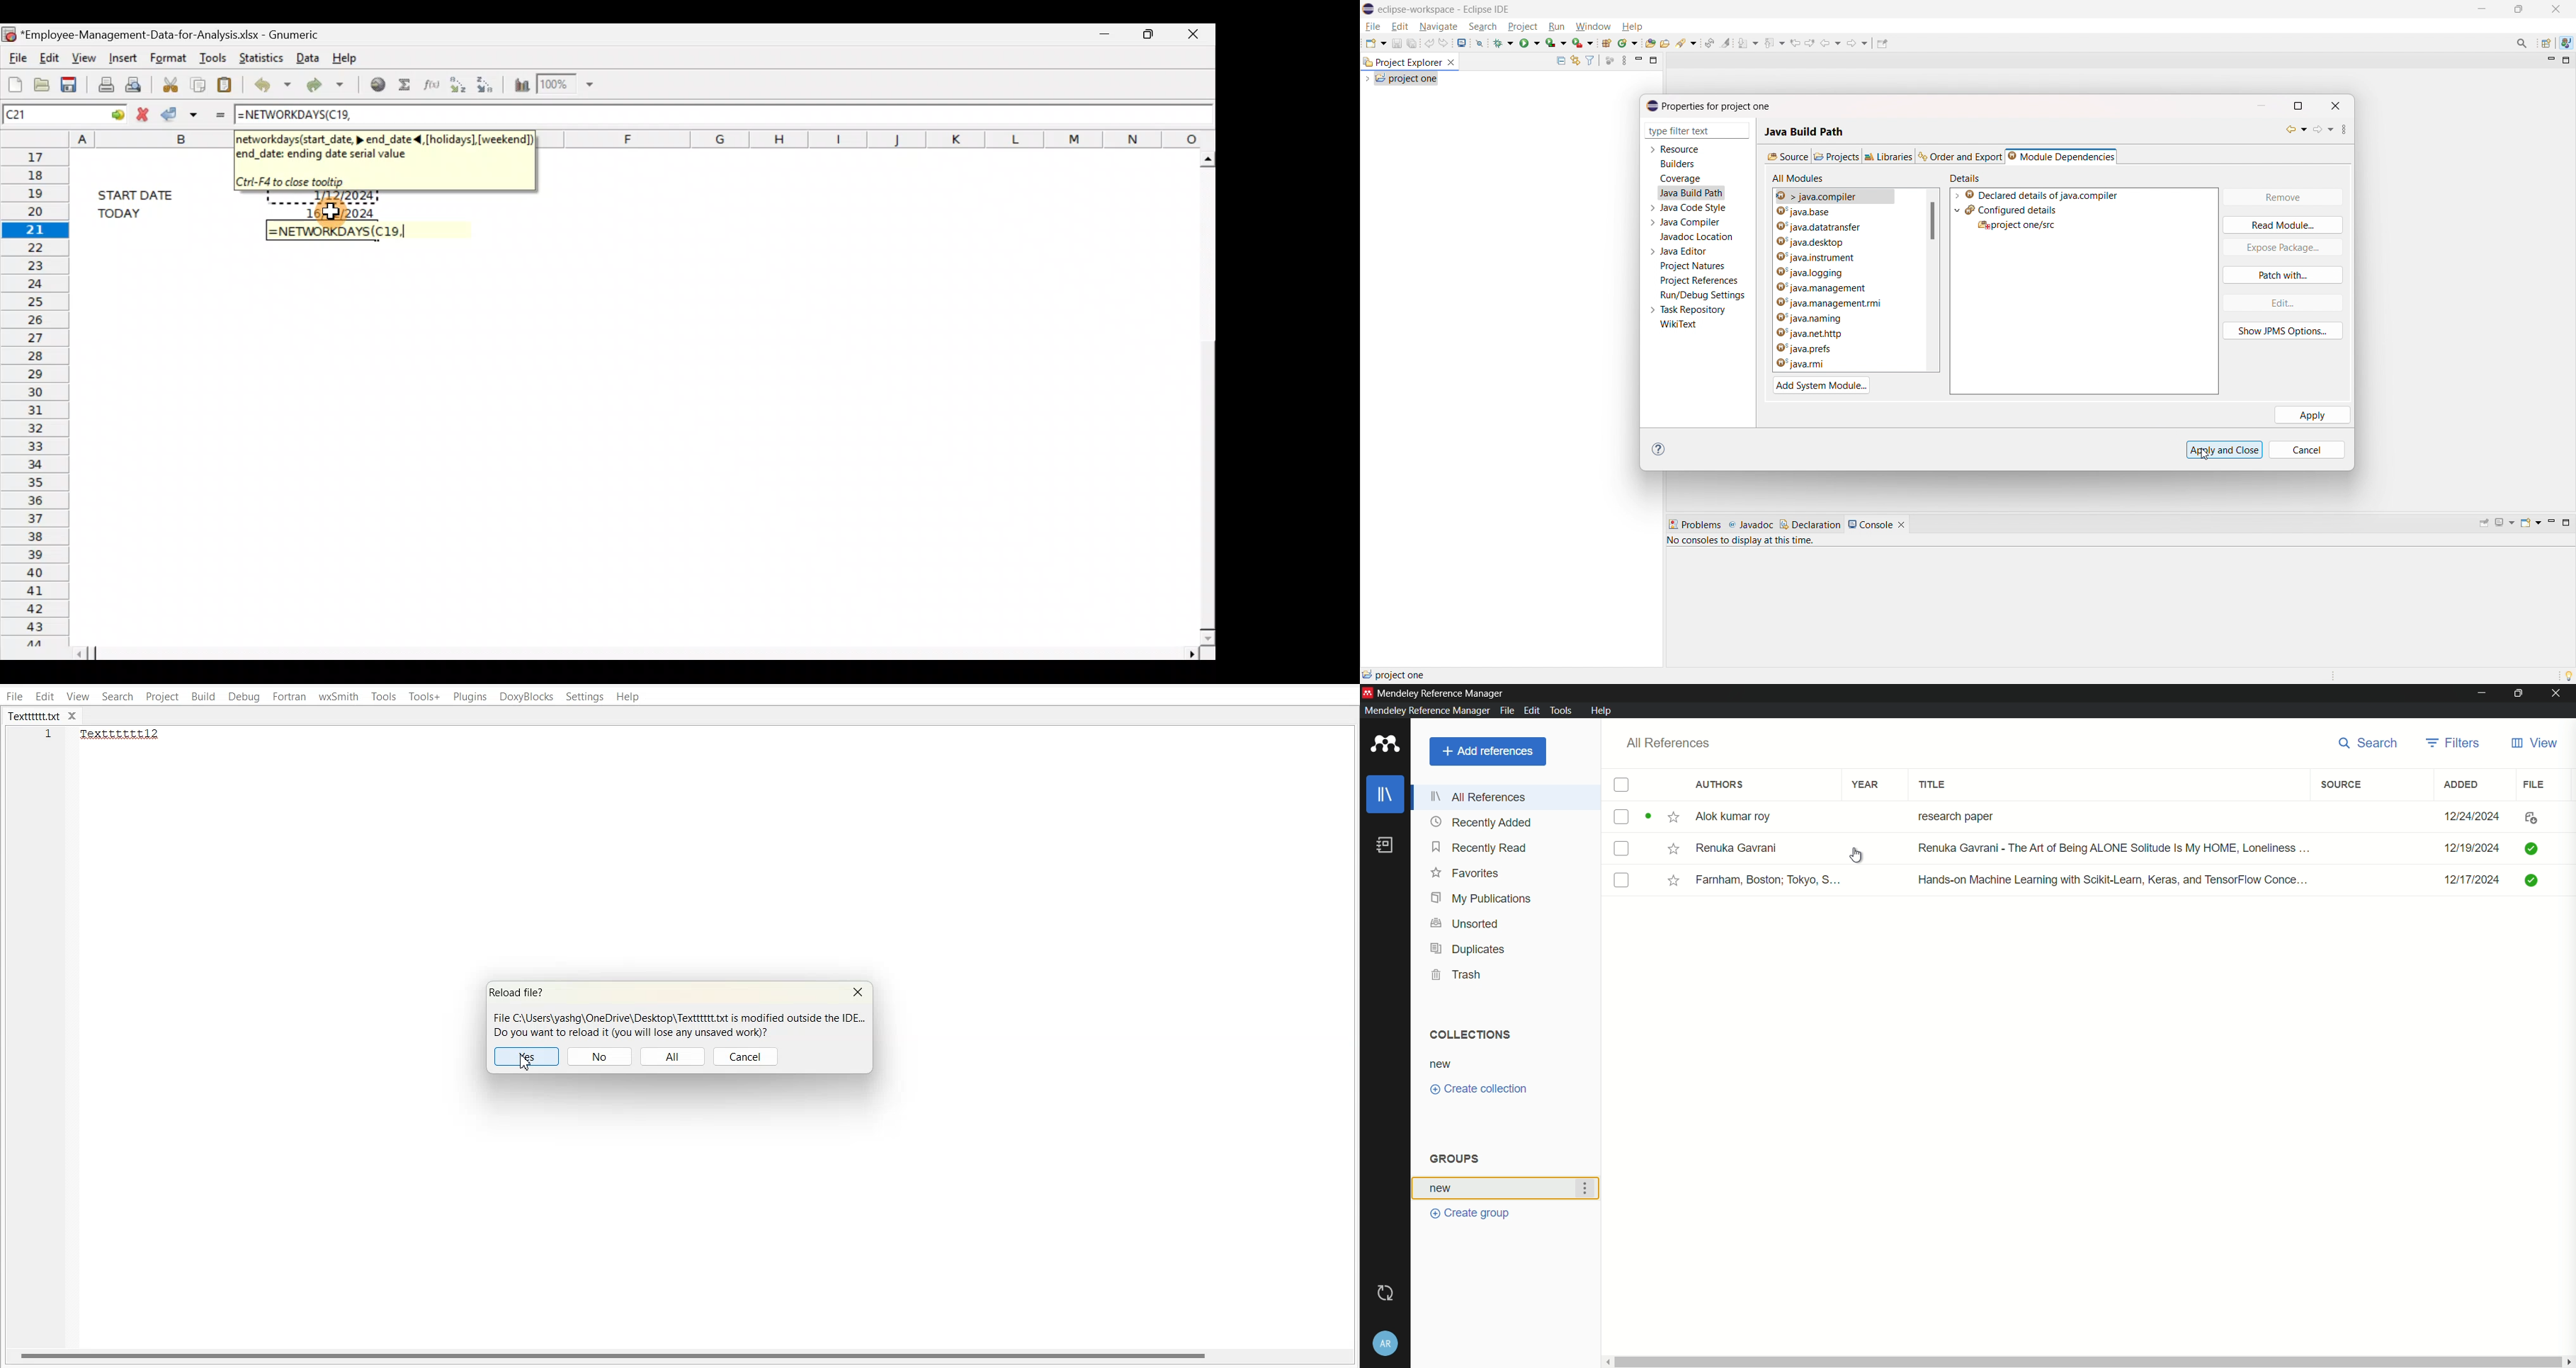 Image resolution: width=2576 pixels, height=1372 pixels. I want to click on new, so click(1441, 1064).